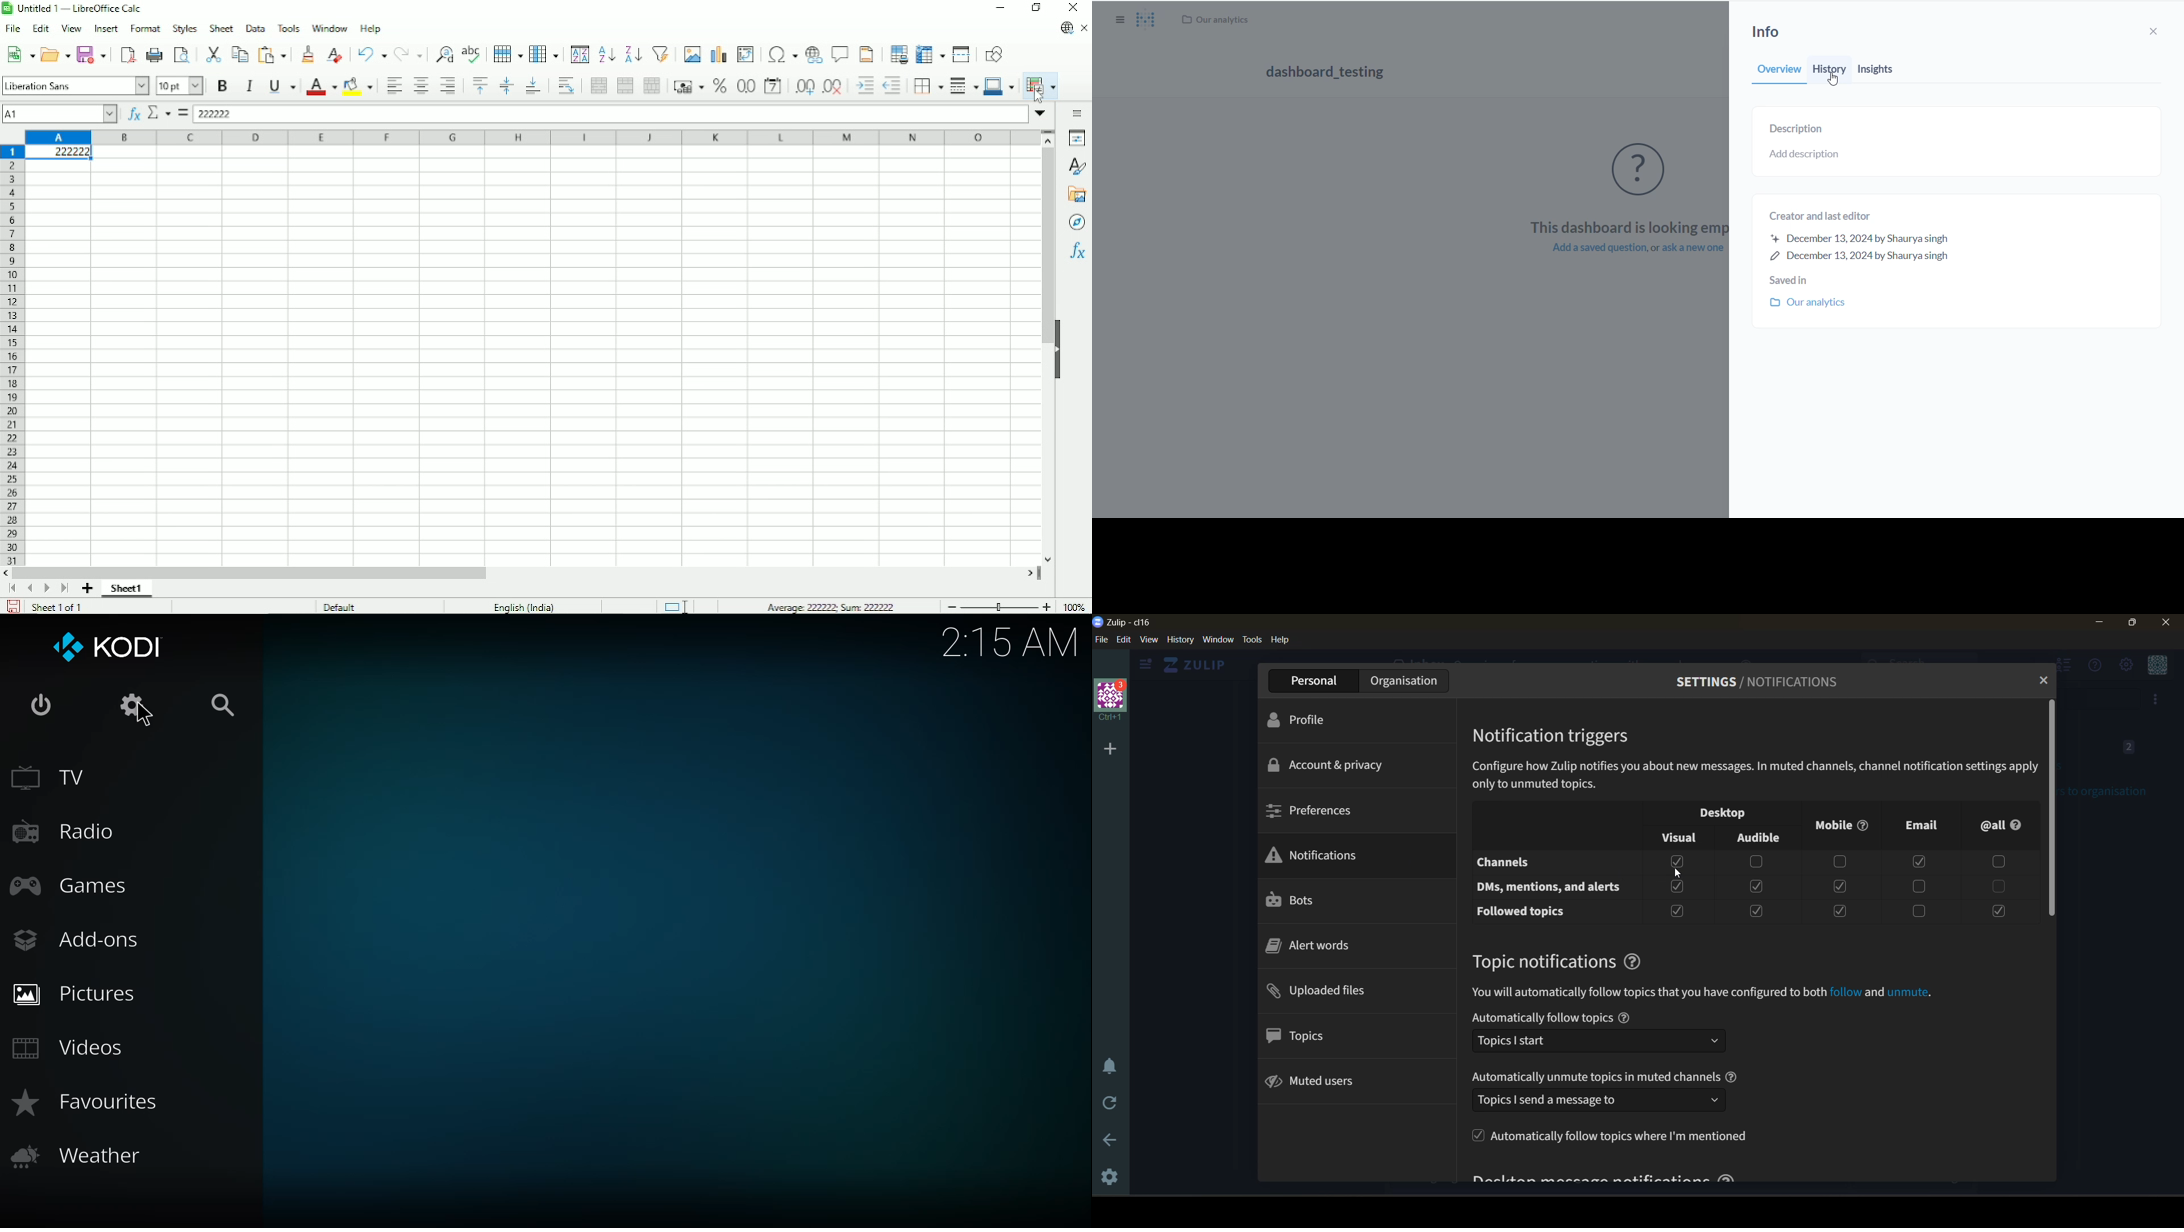  Describe the element at coordinates (688, 86) in the screenshot. I see `Format as currency` at that location.